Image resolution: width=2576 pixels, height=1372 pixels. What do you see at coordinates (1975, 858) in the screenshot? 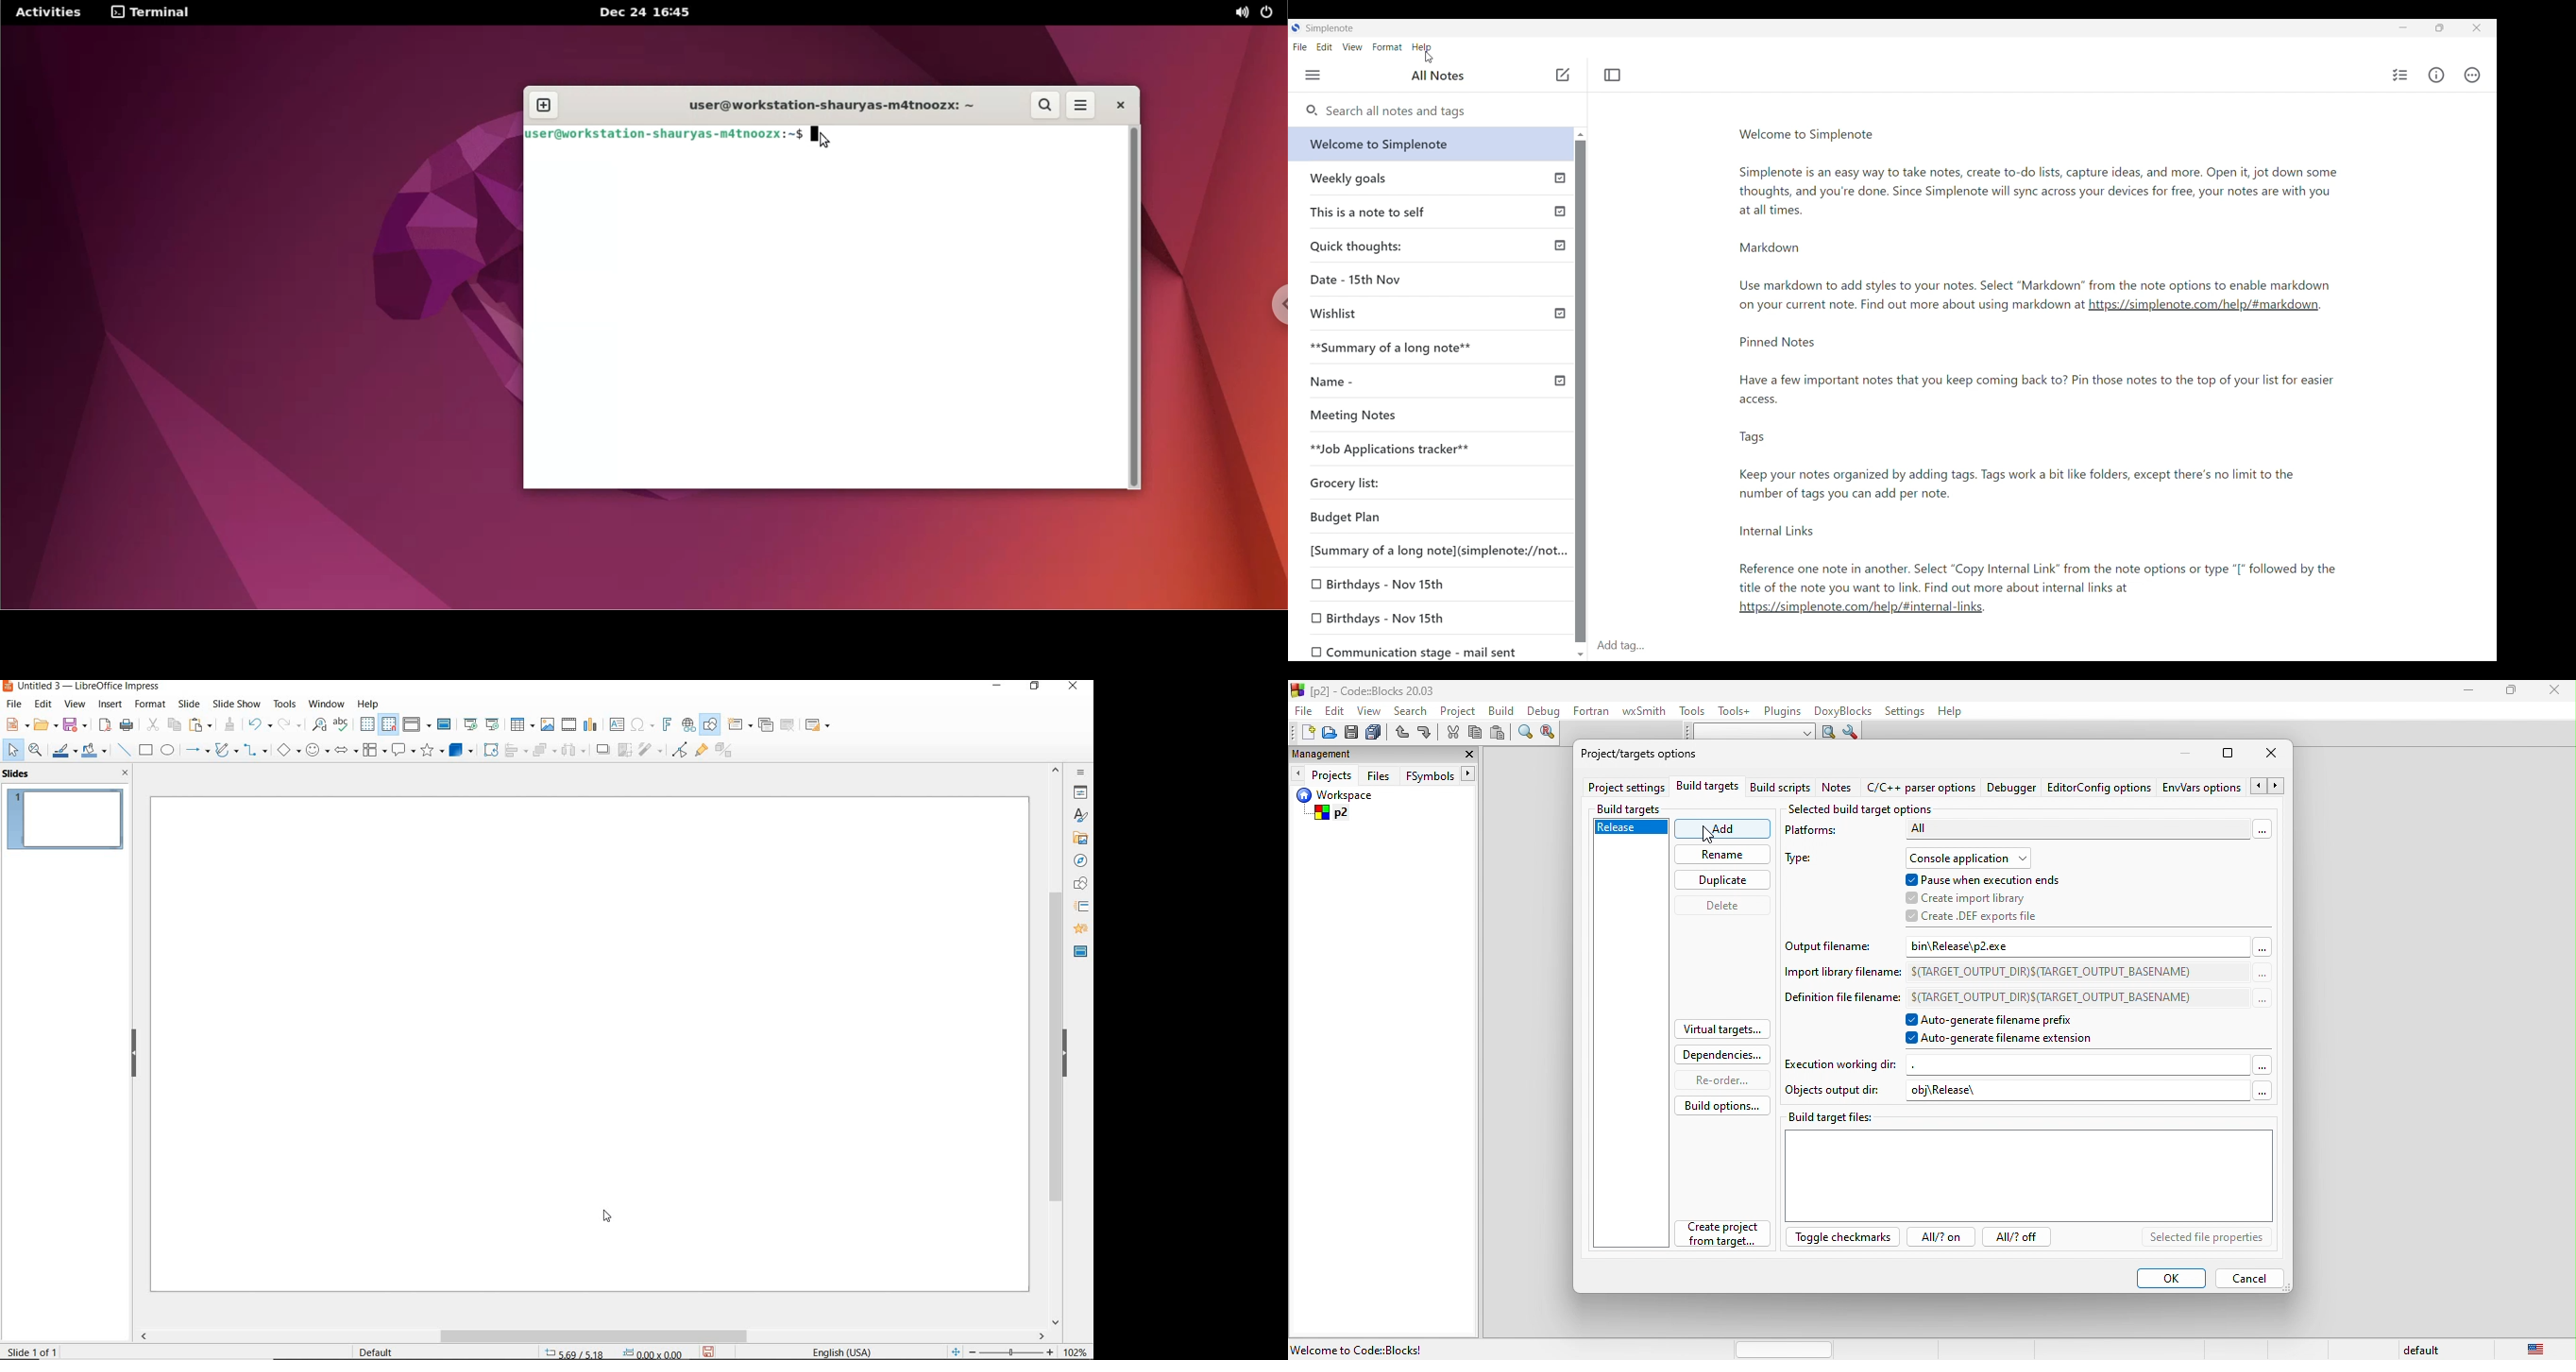
I see `console application` at bounding box center [1975, 858].